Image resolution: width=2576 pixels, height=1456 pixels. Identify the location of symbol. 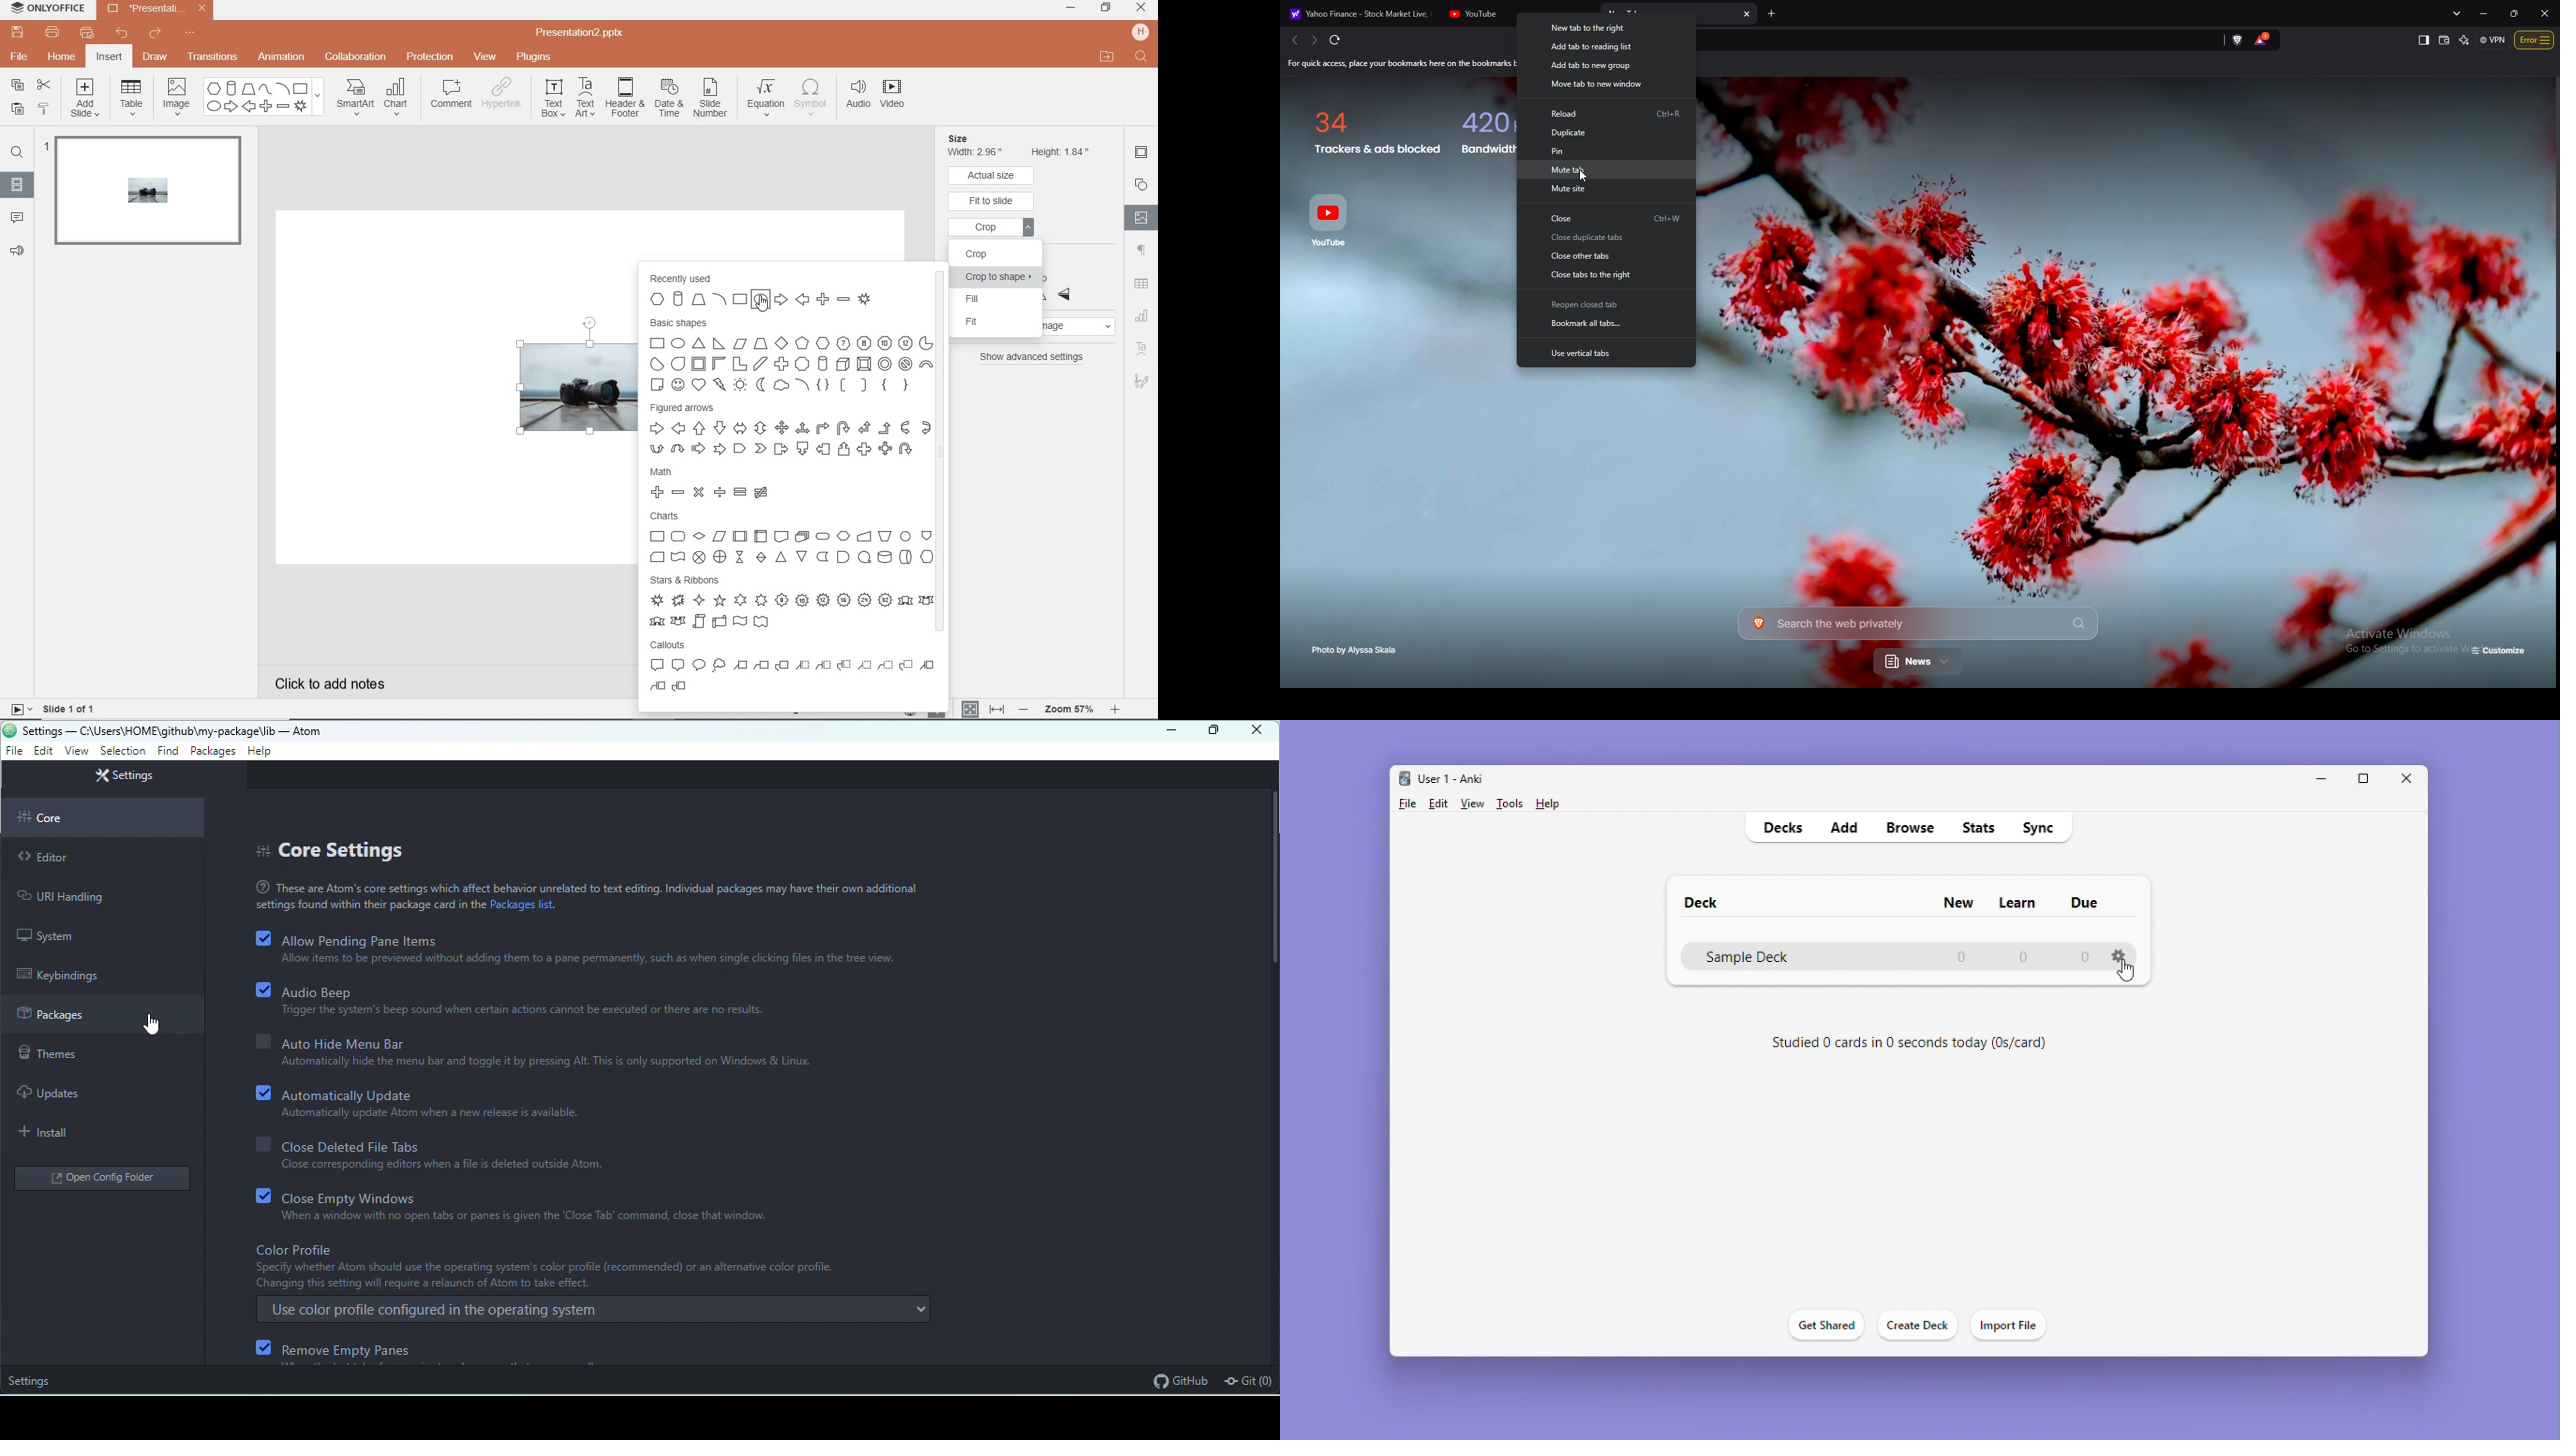
(813, 97).